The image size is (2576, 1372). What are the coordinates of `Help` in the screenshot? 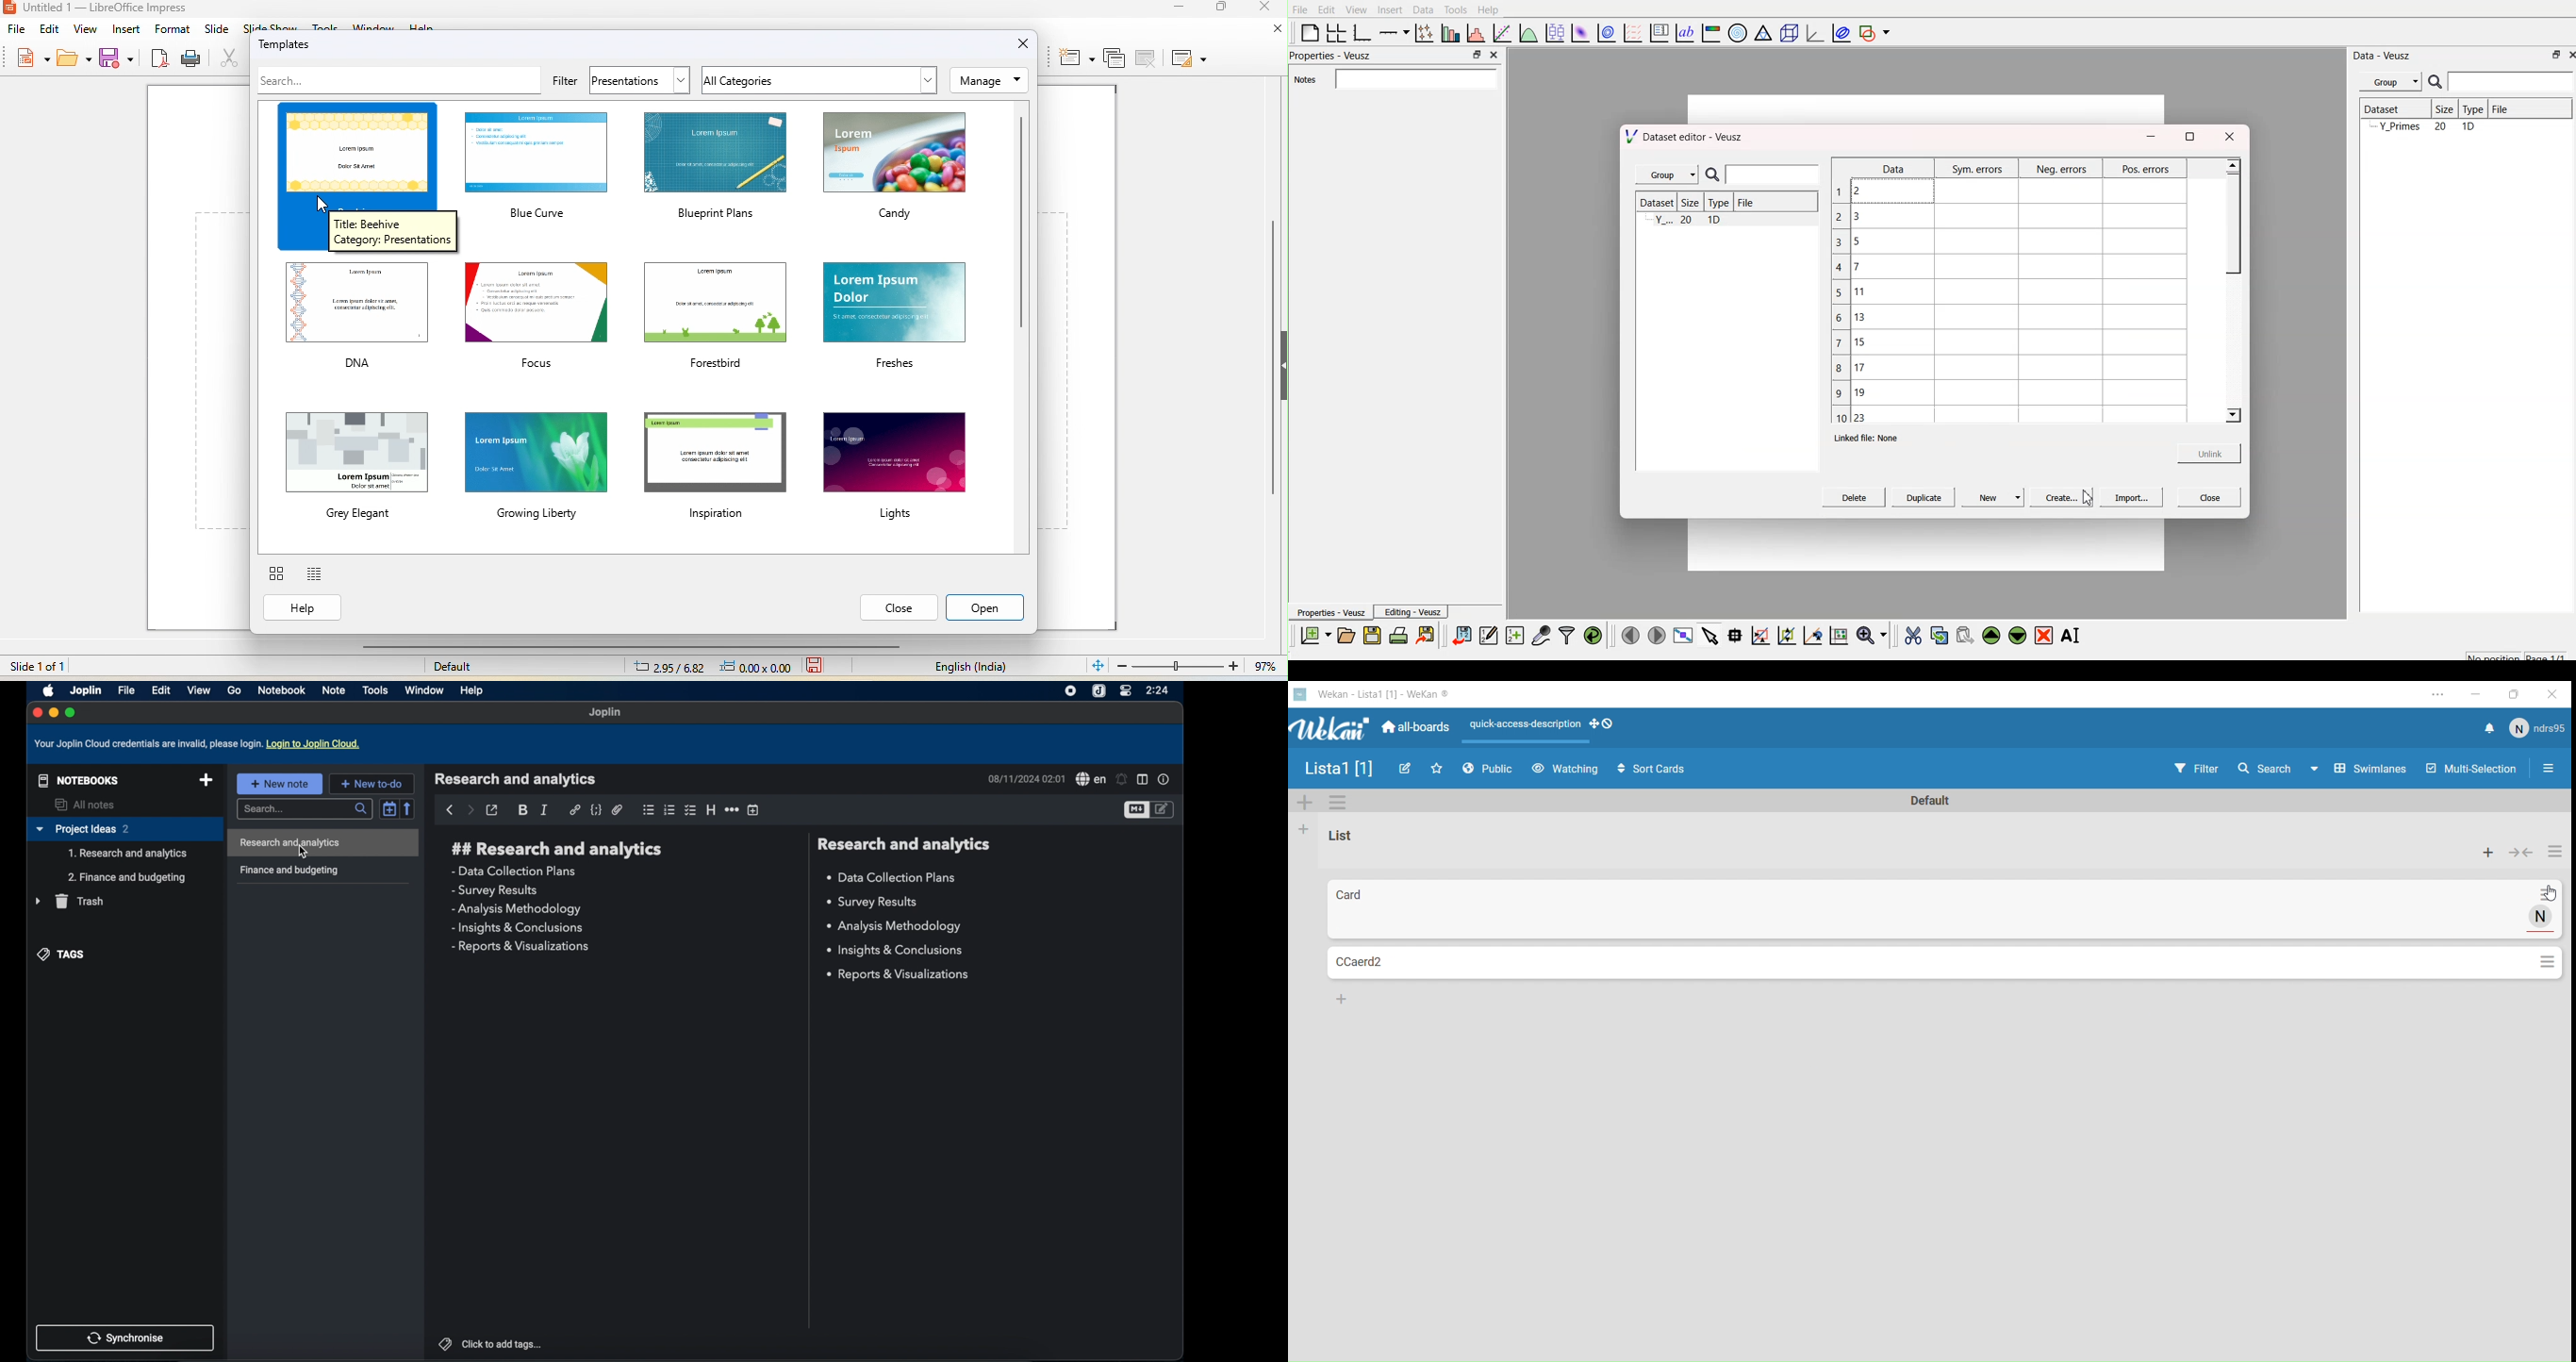 It's located at (1491, 9).